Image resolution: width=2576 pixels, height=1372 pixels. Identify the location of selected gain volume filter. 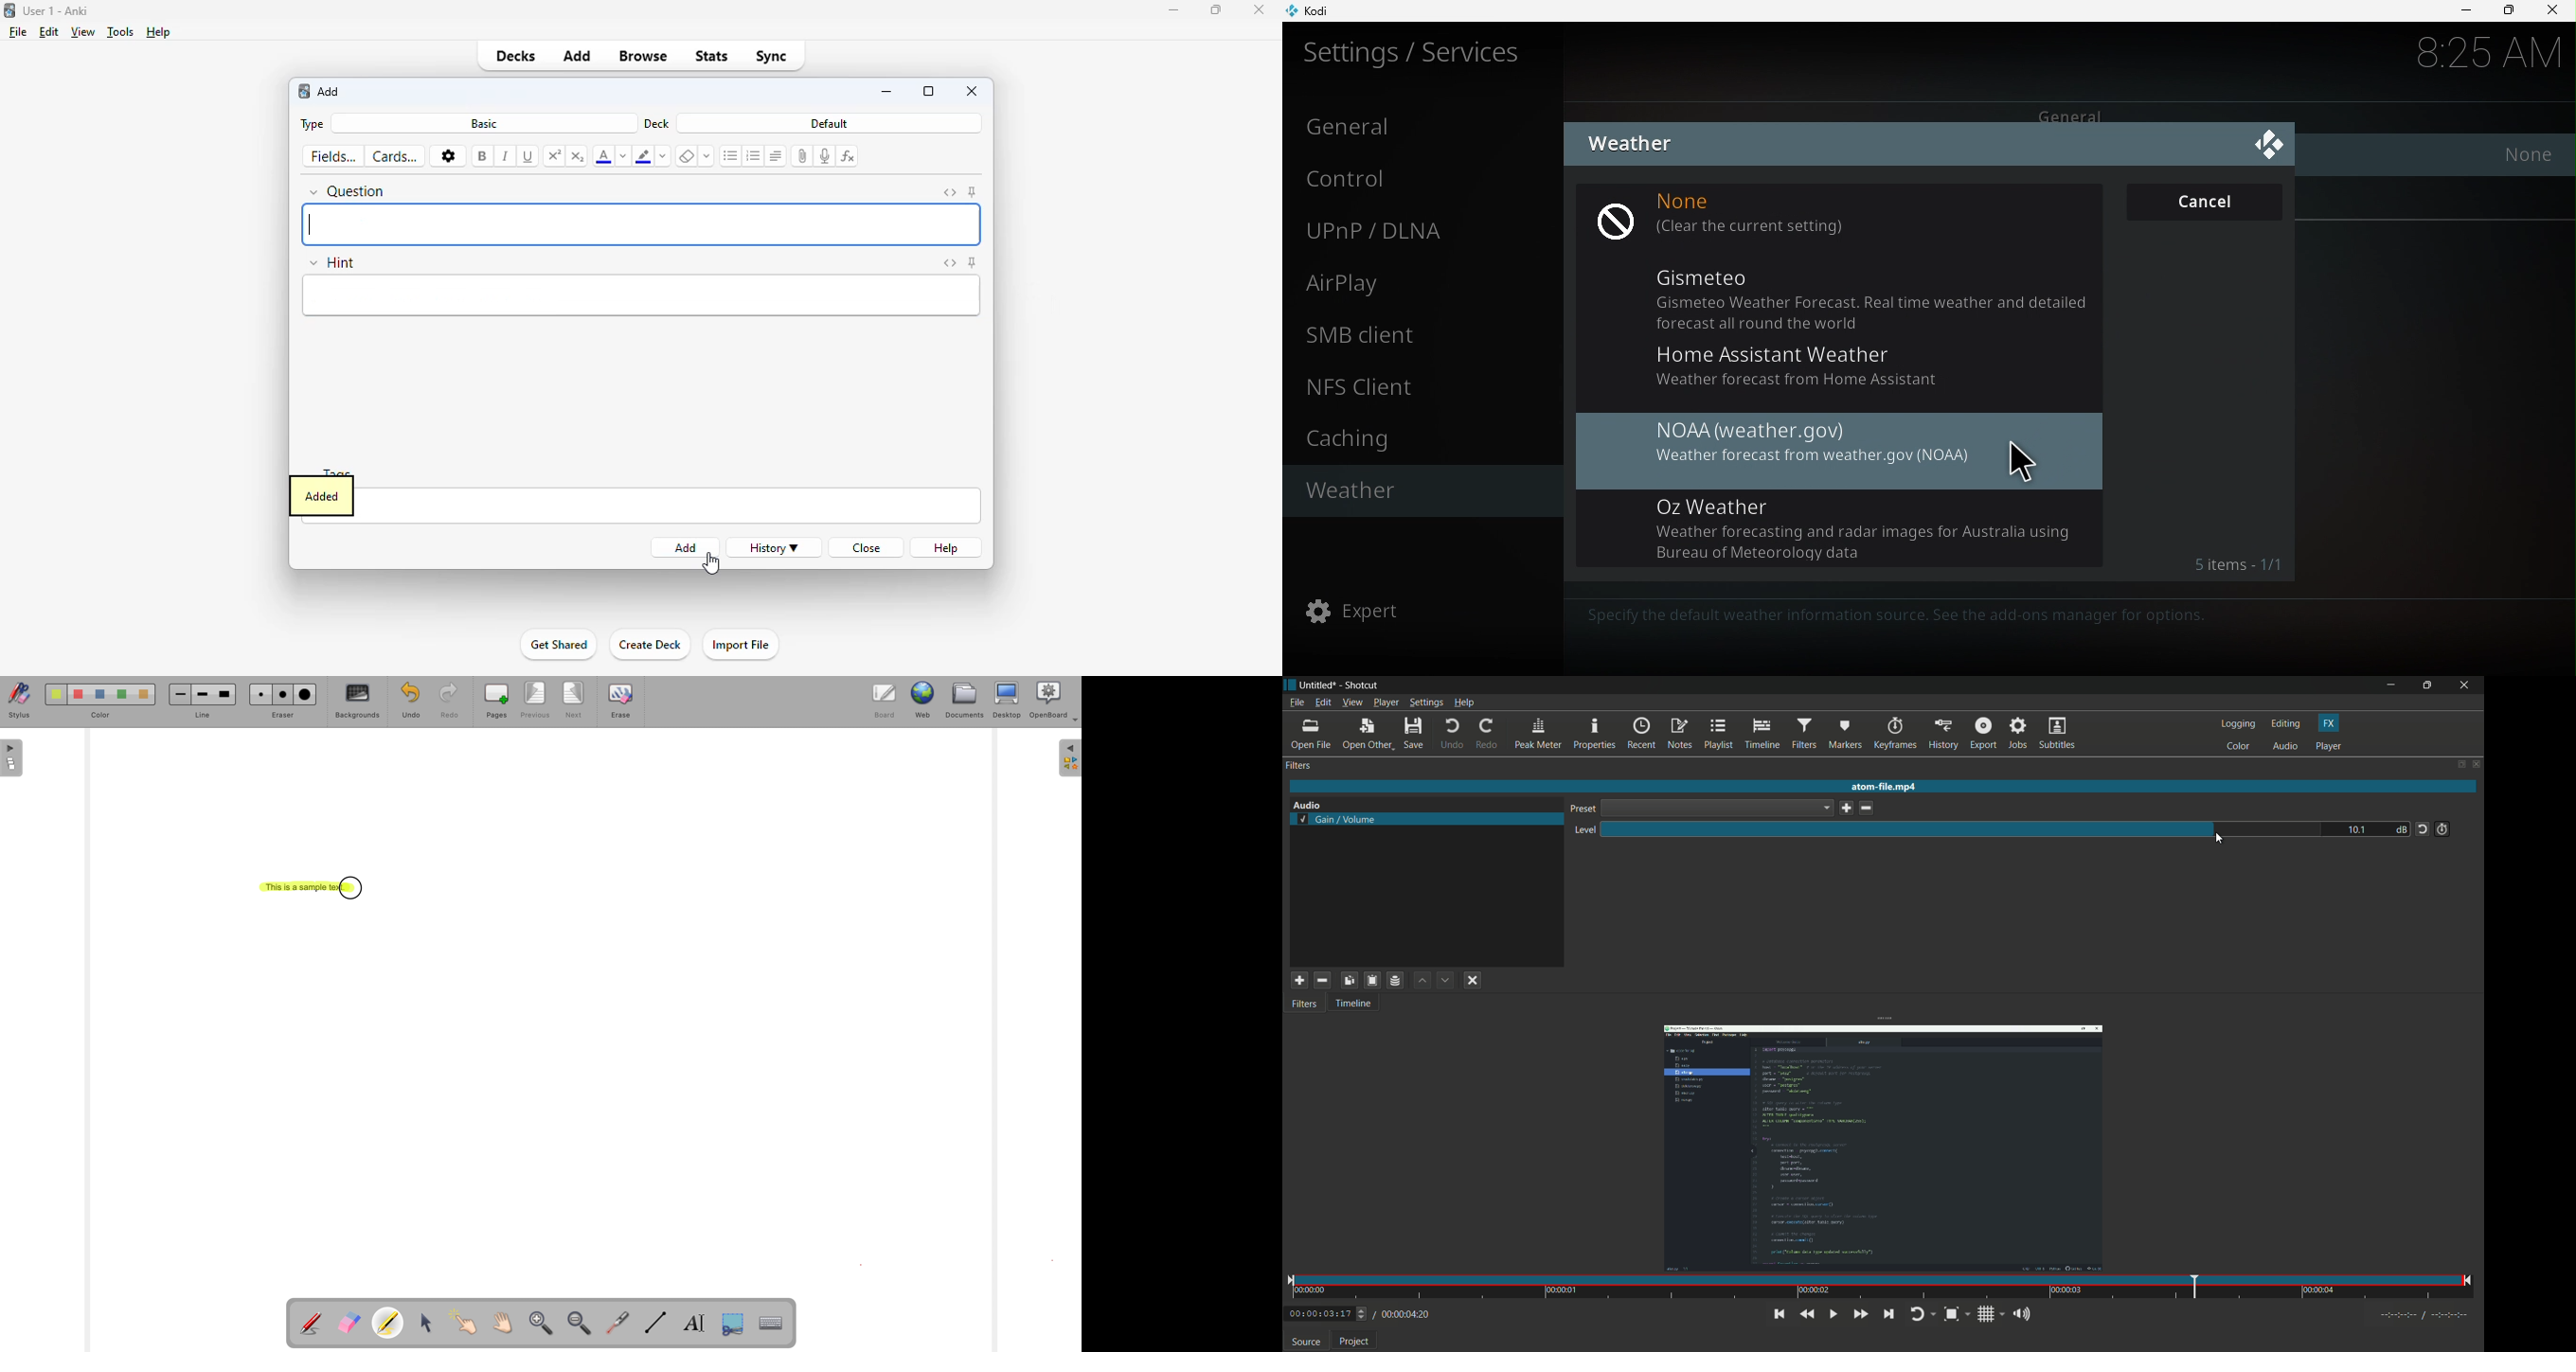
(1336, 819).